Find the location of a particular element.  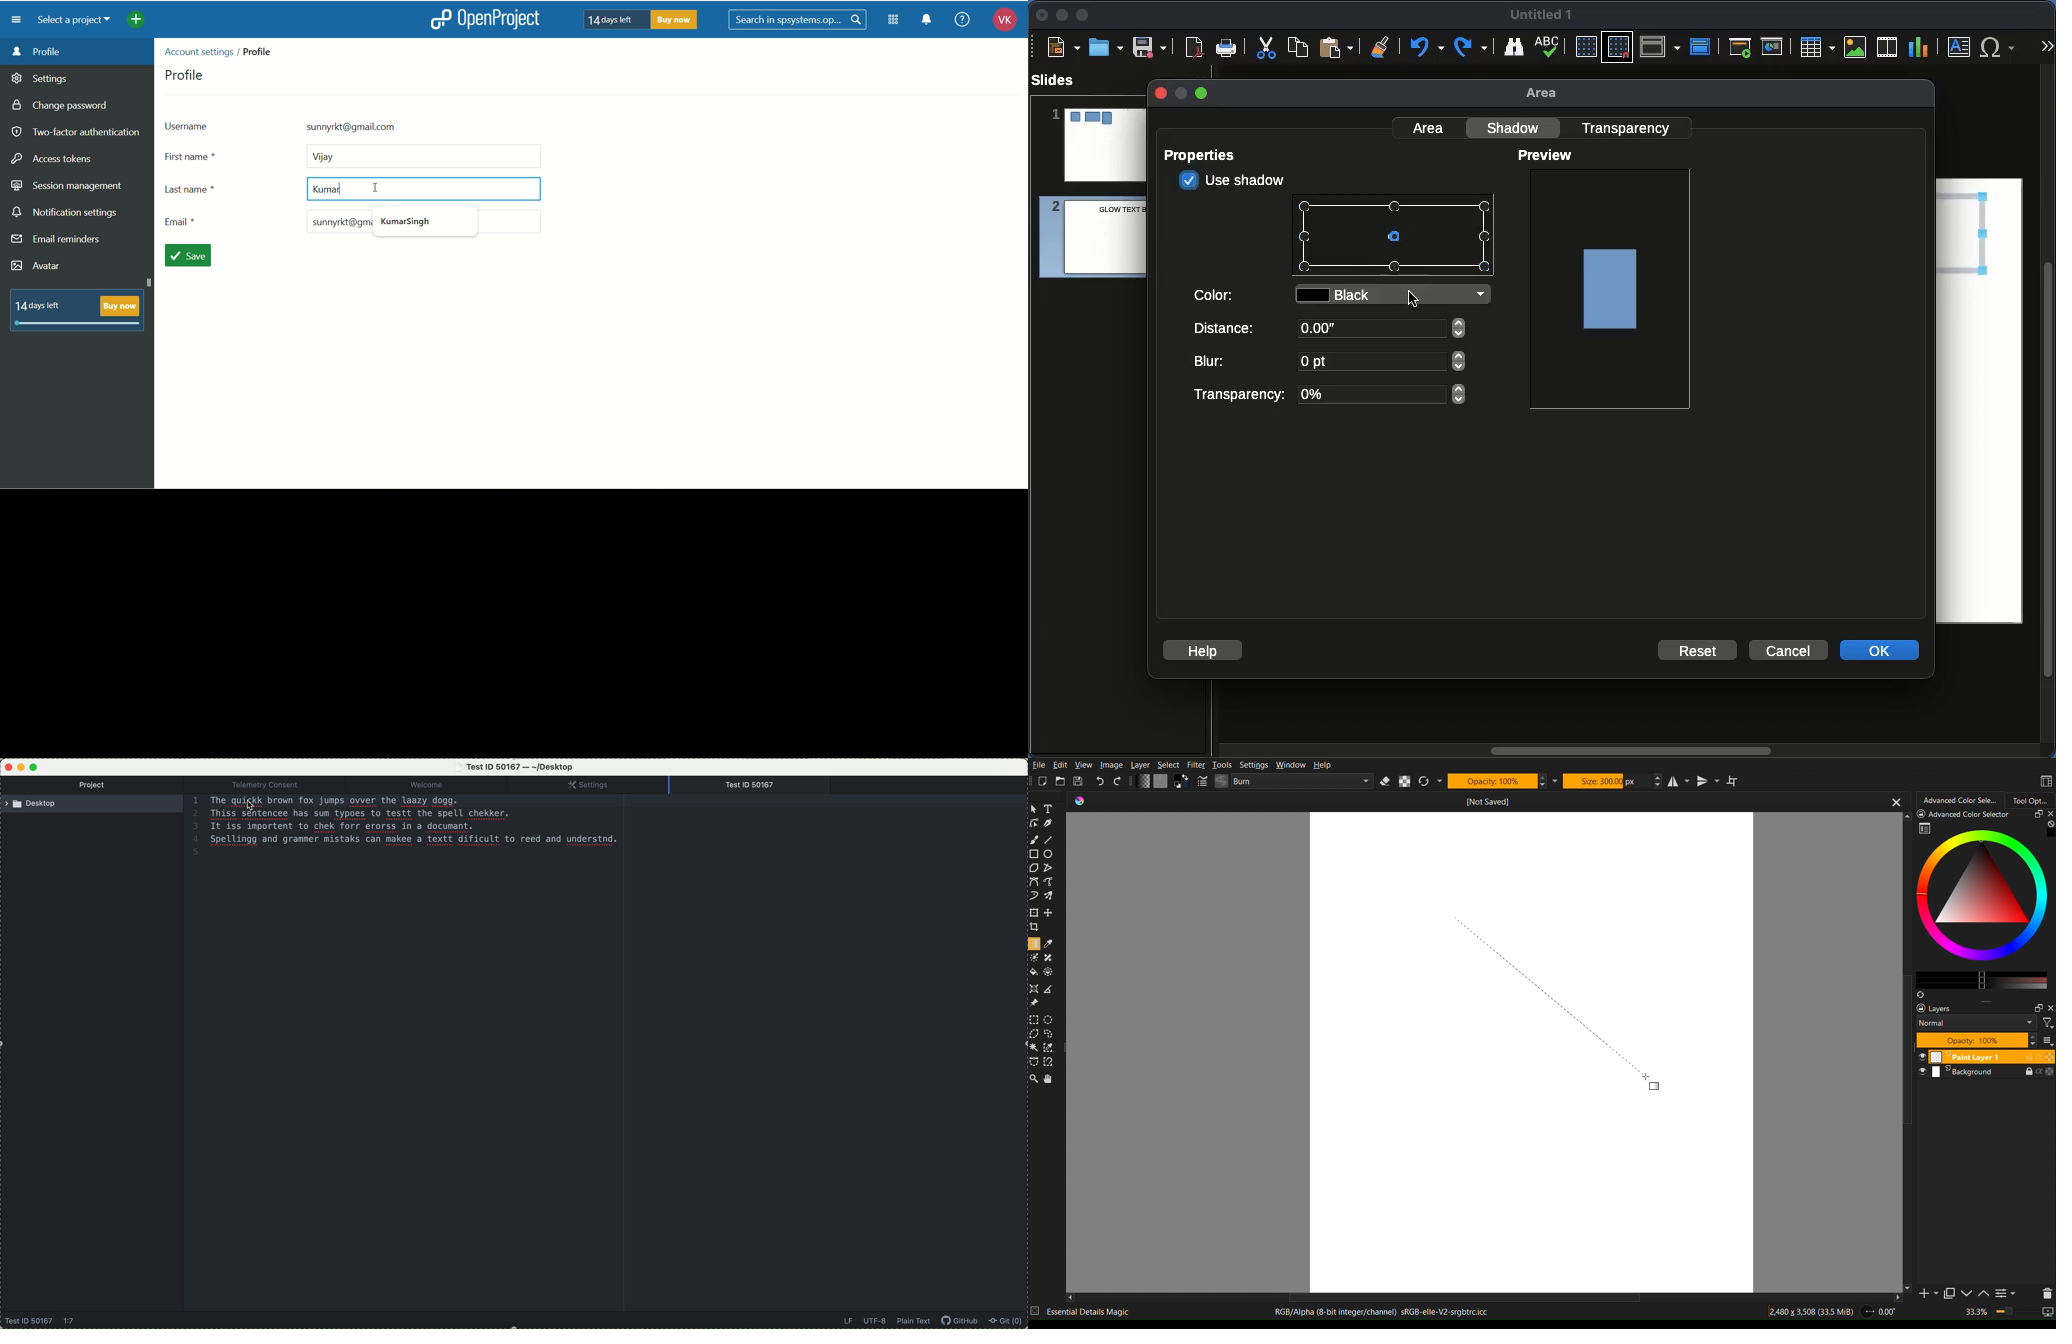

Linework is located at coordinates (1035, 823).